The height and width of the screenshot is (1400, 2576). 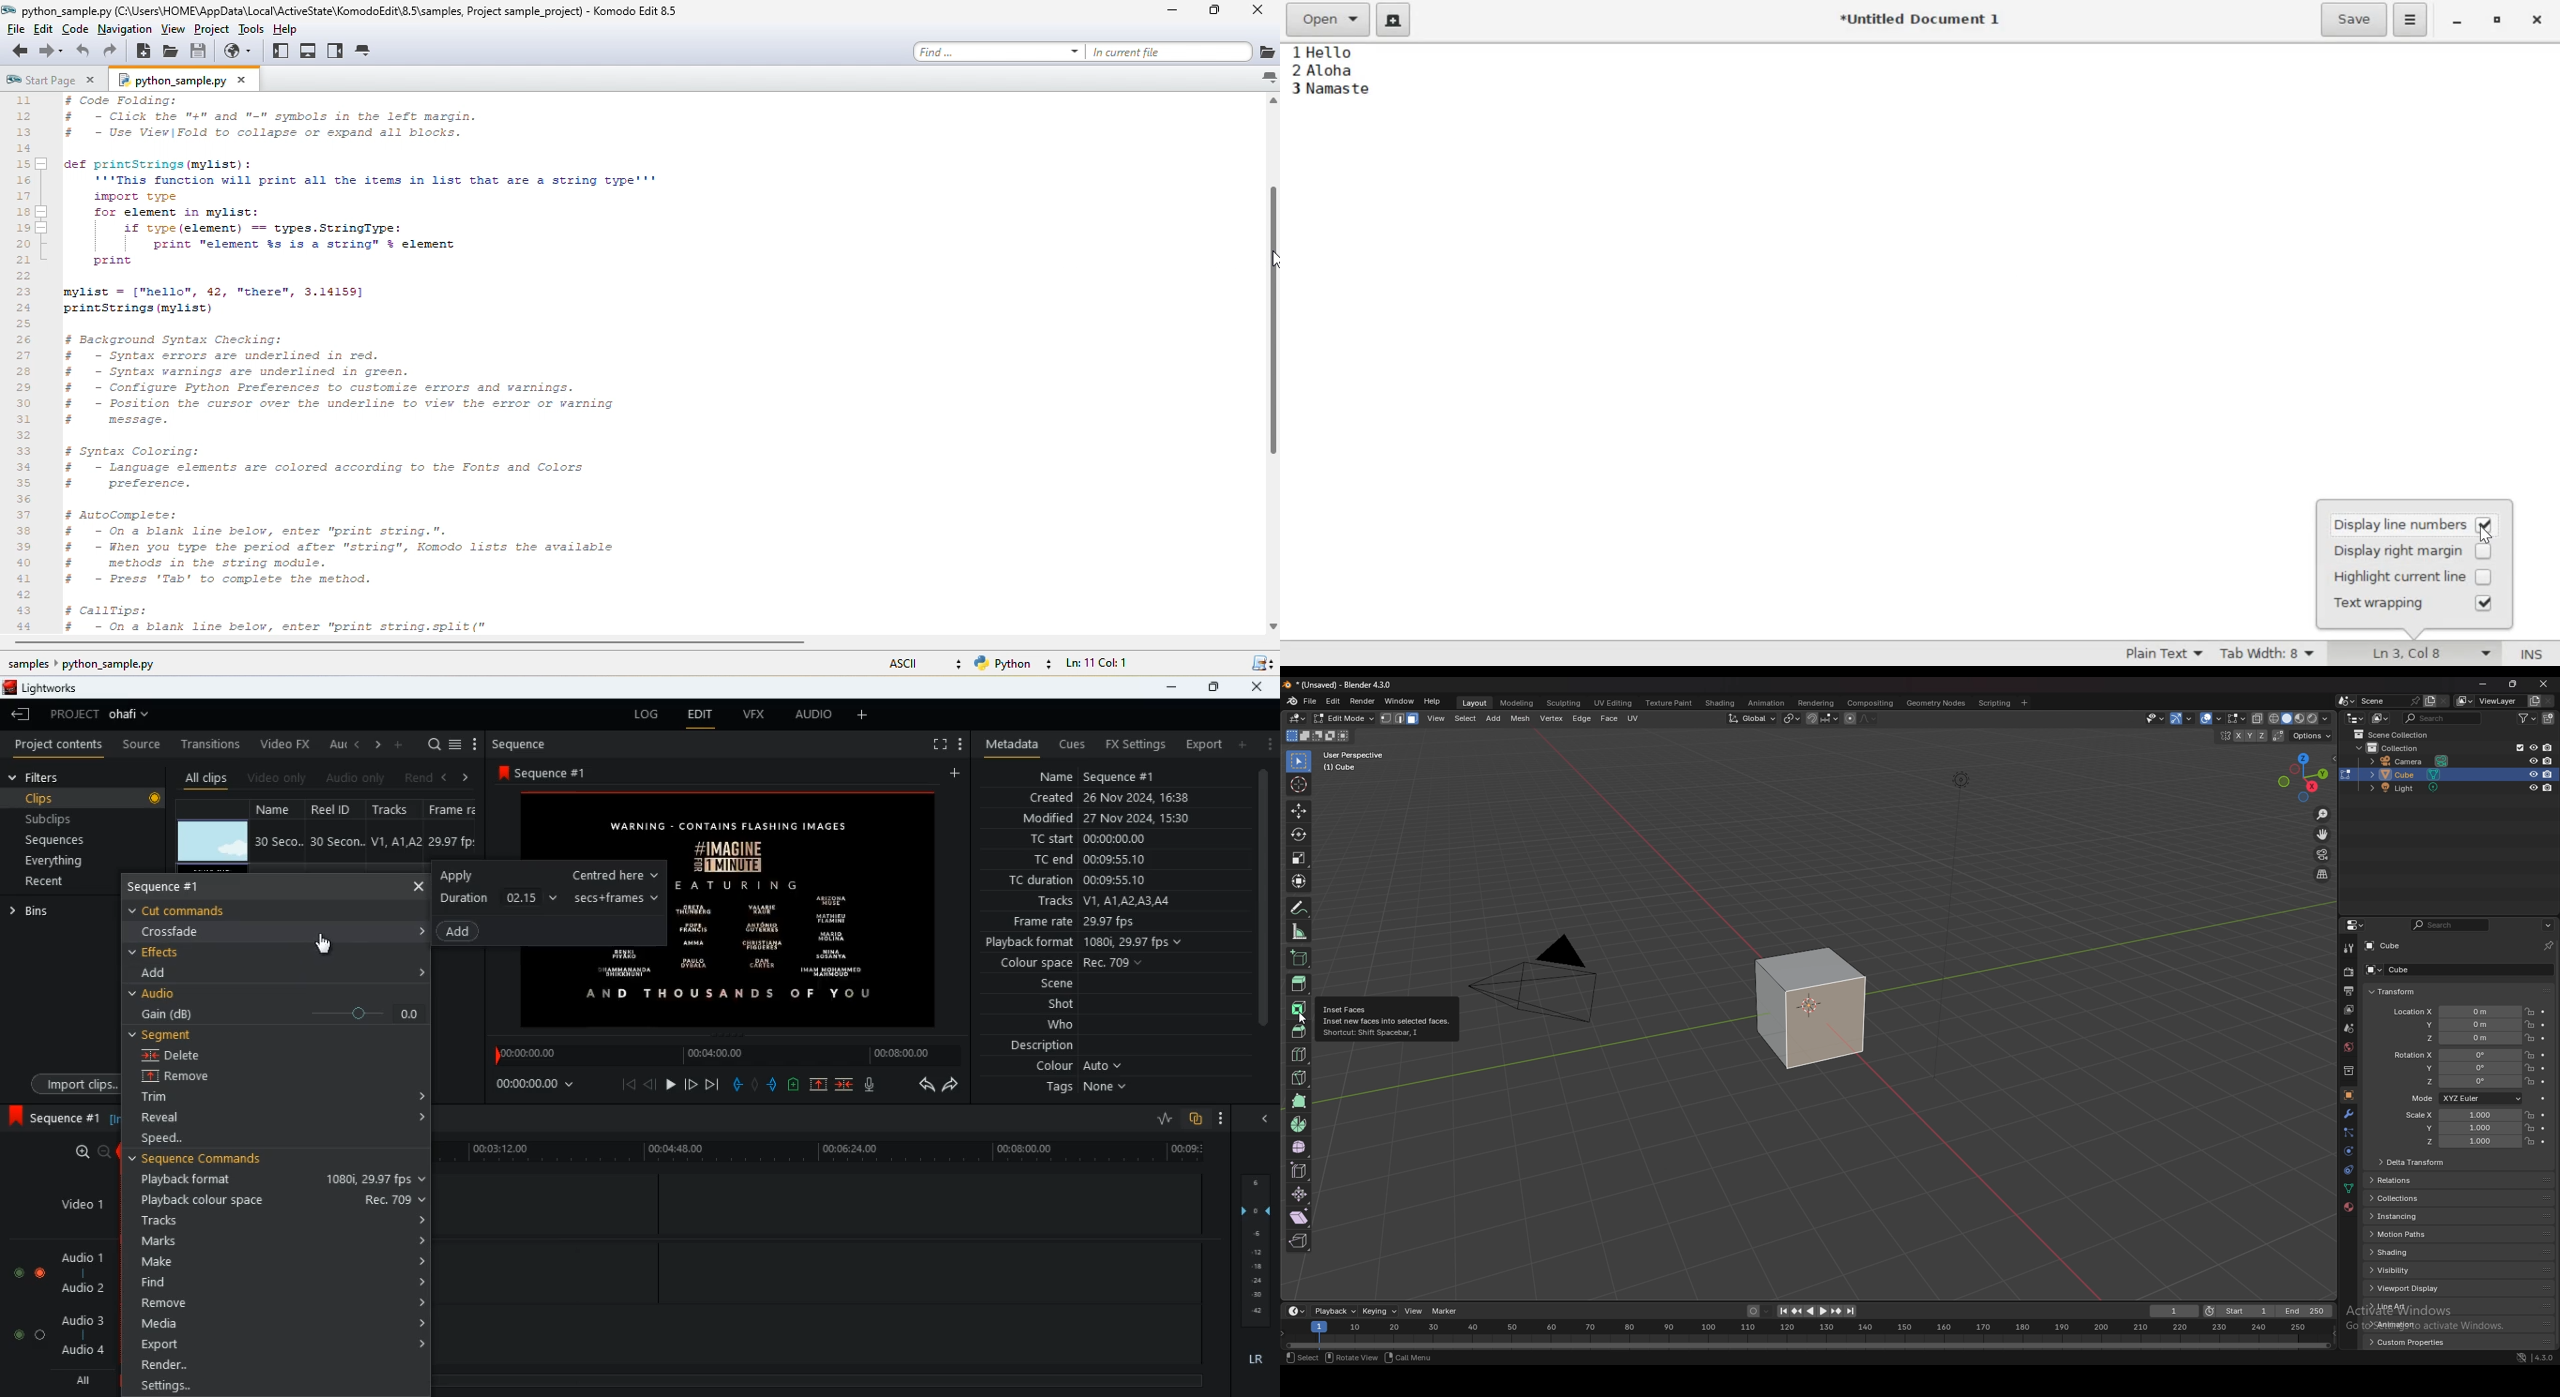 What do you see at coordinates (2412, 523) in the screenshot?
I see `display line numbers` at bounding box center [2412, 523].